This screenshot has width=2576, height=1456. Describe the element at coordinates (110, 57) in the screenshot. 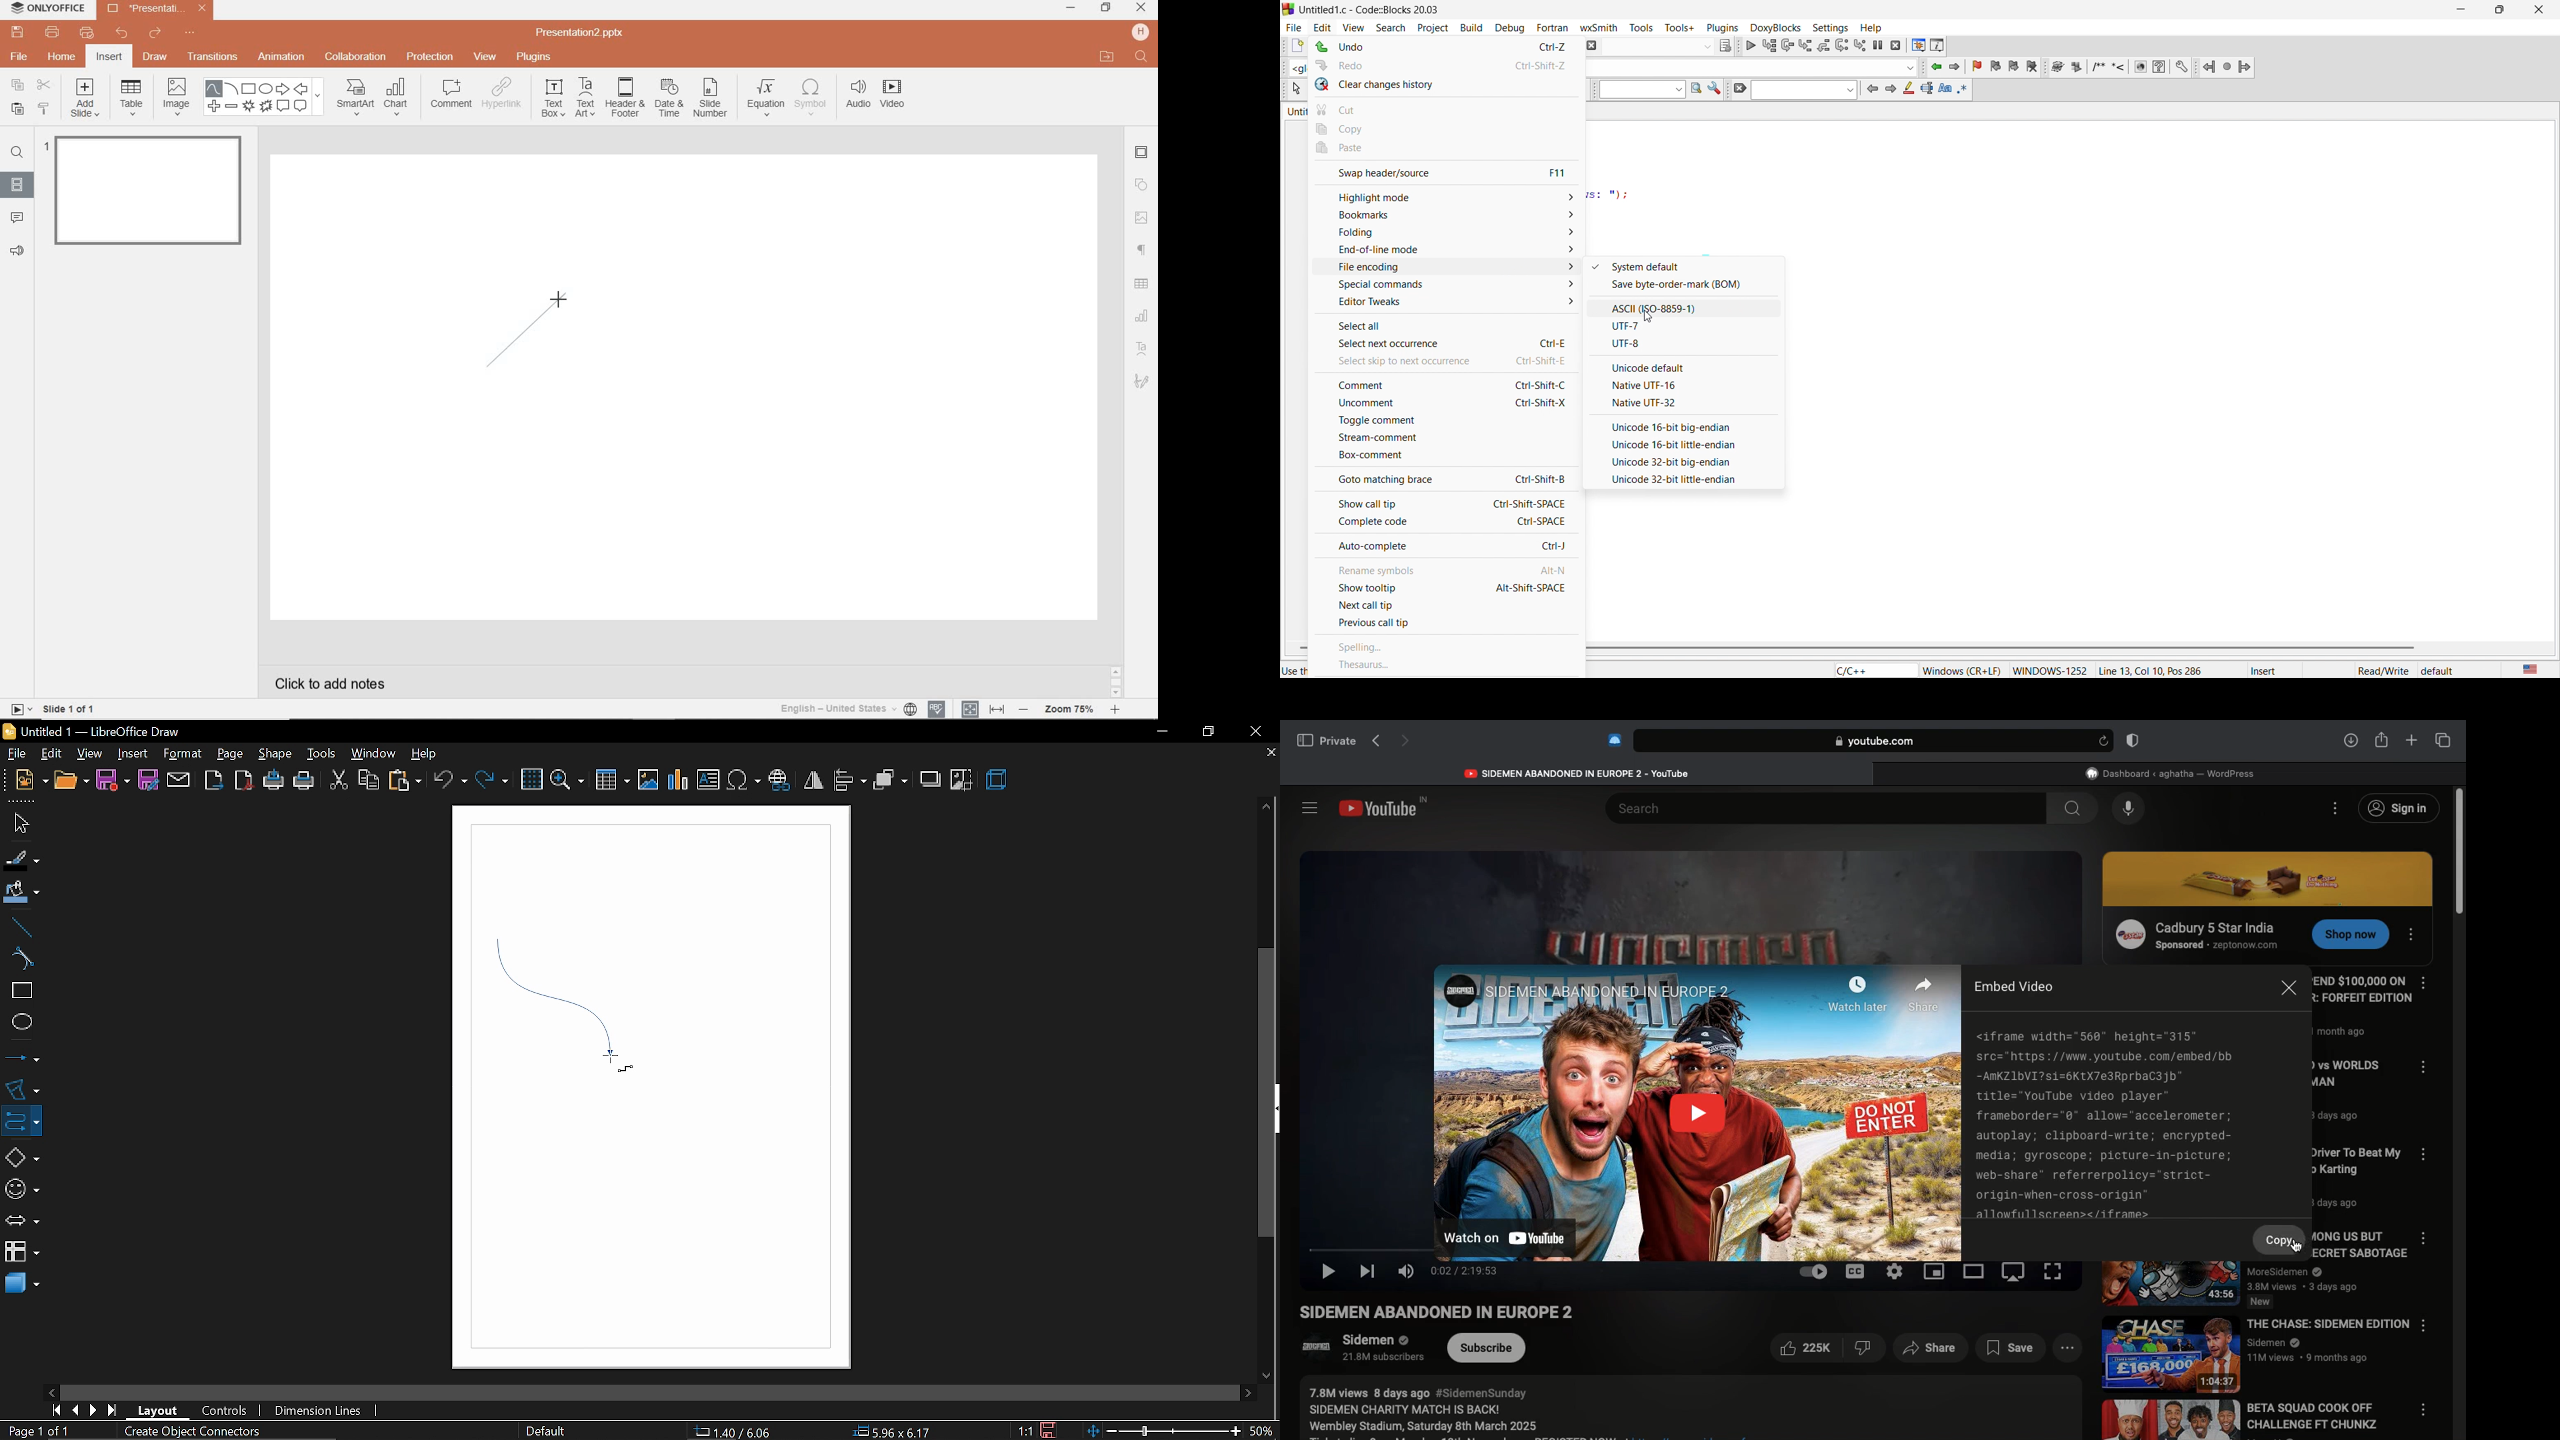

I see `INSERT` at that location.